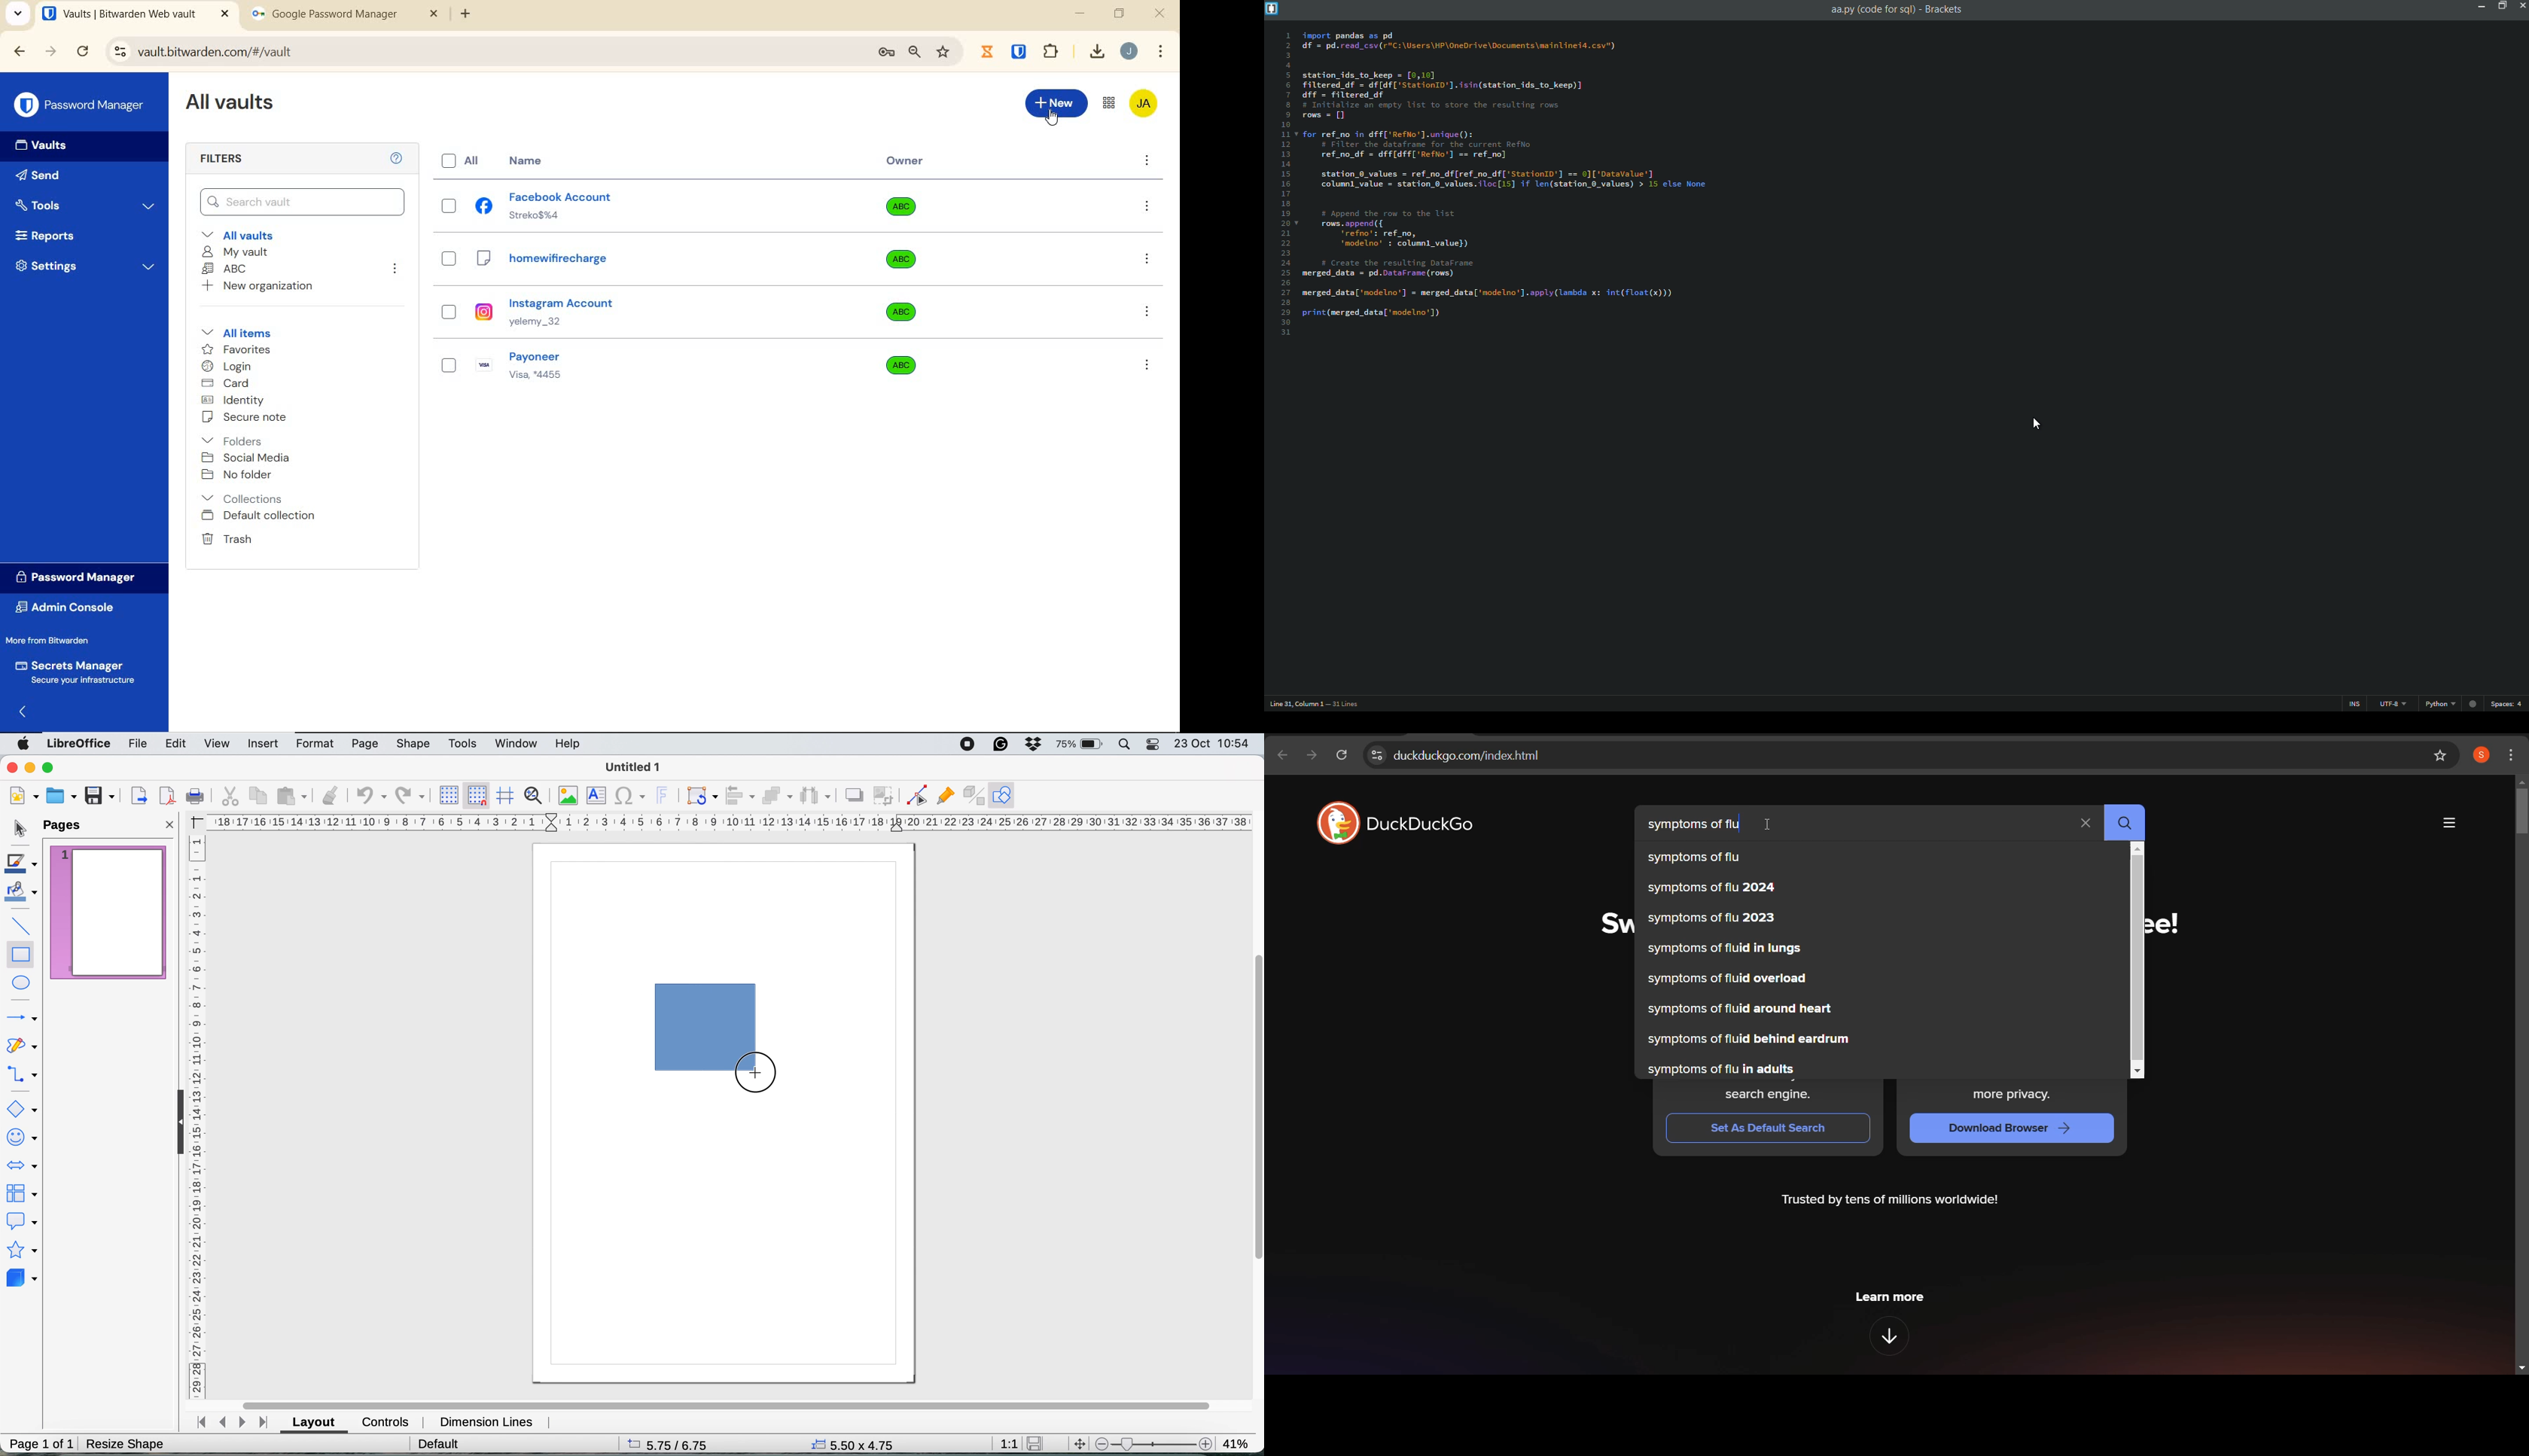 The width and height of the screenshot is (2548, 1456). Describe the element at coordinates (740, 796) in the screenshot. I see `align objects` at that location.